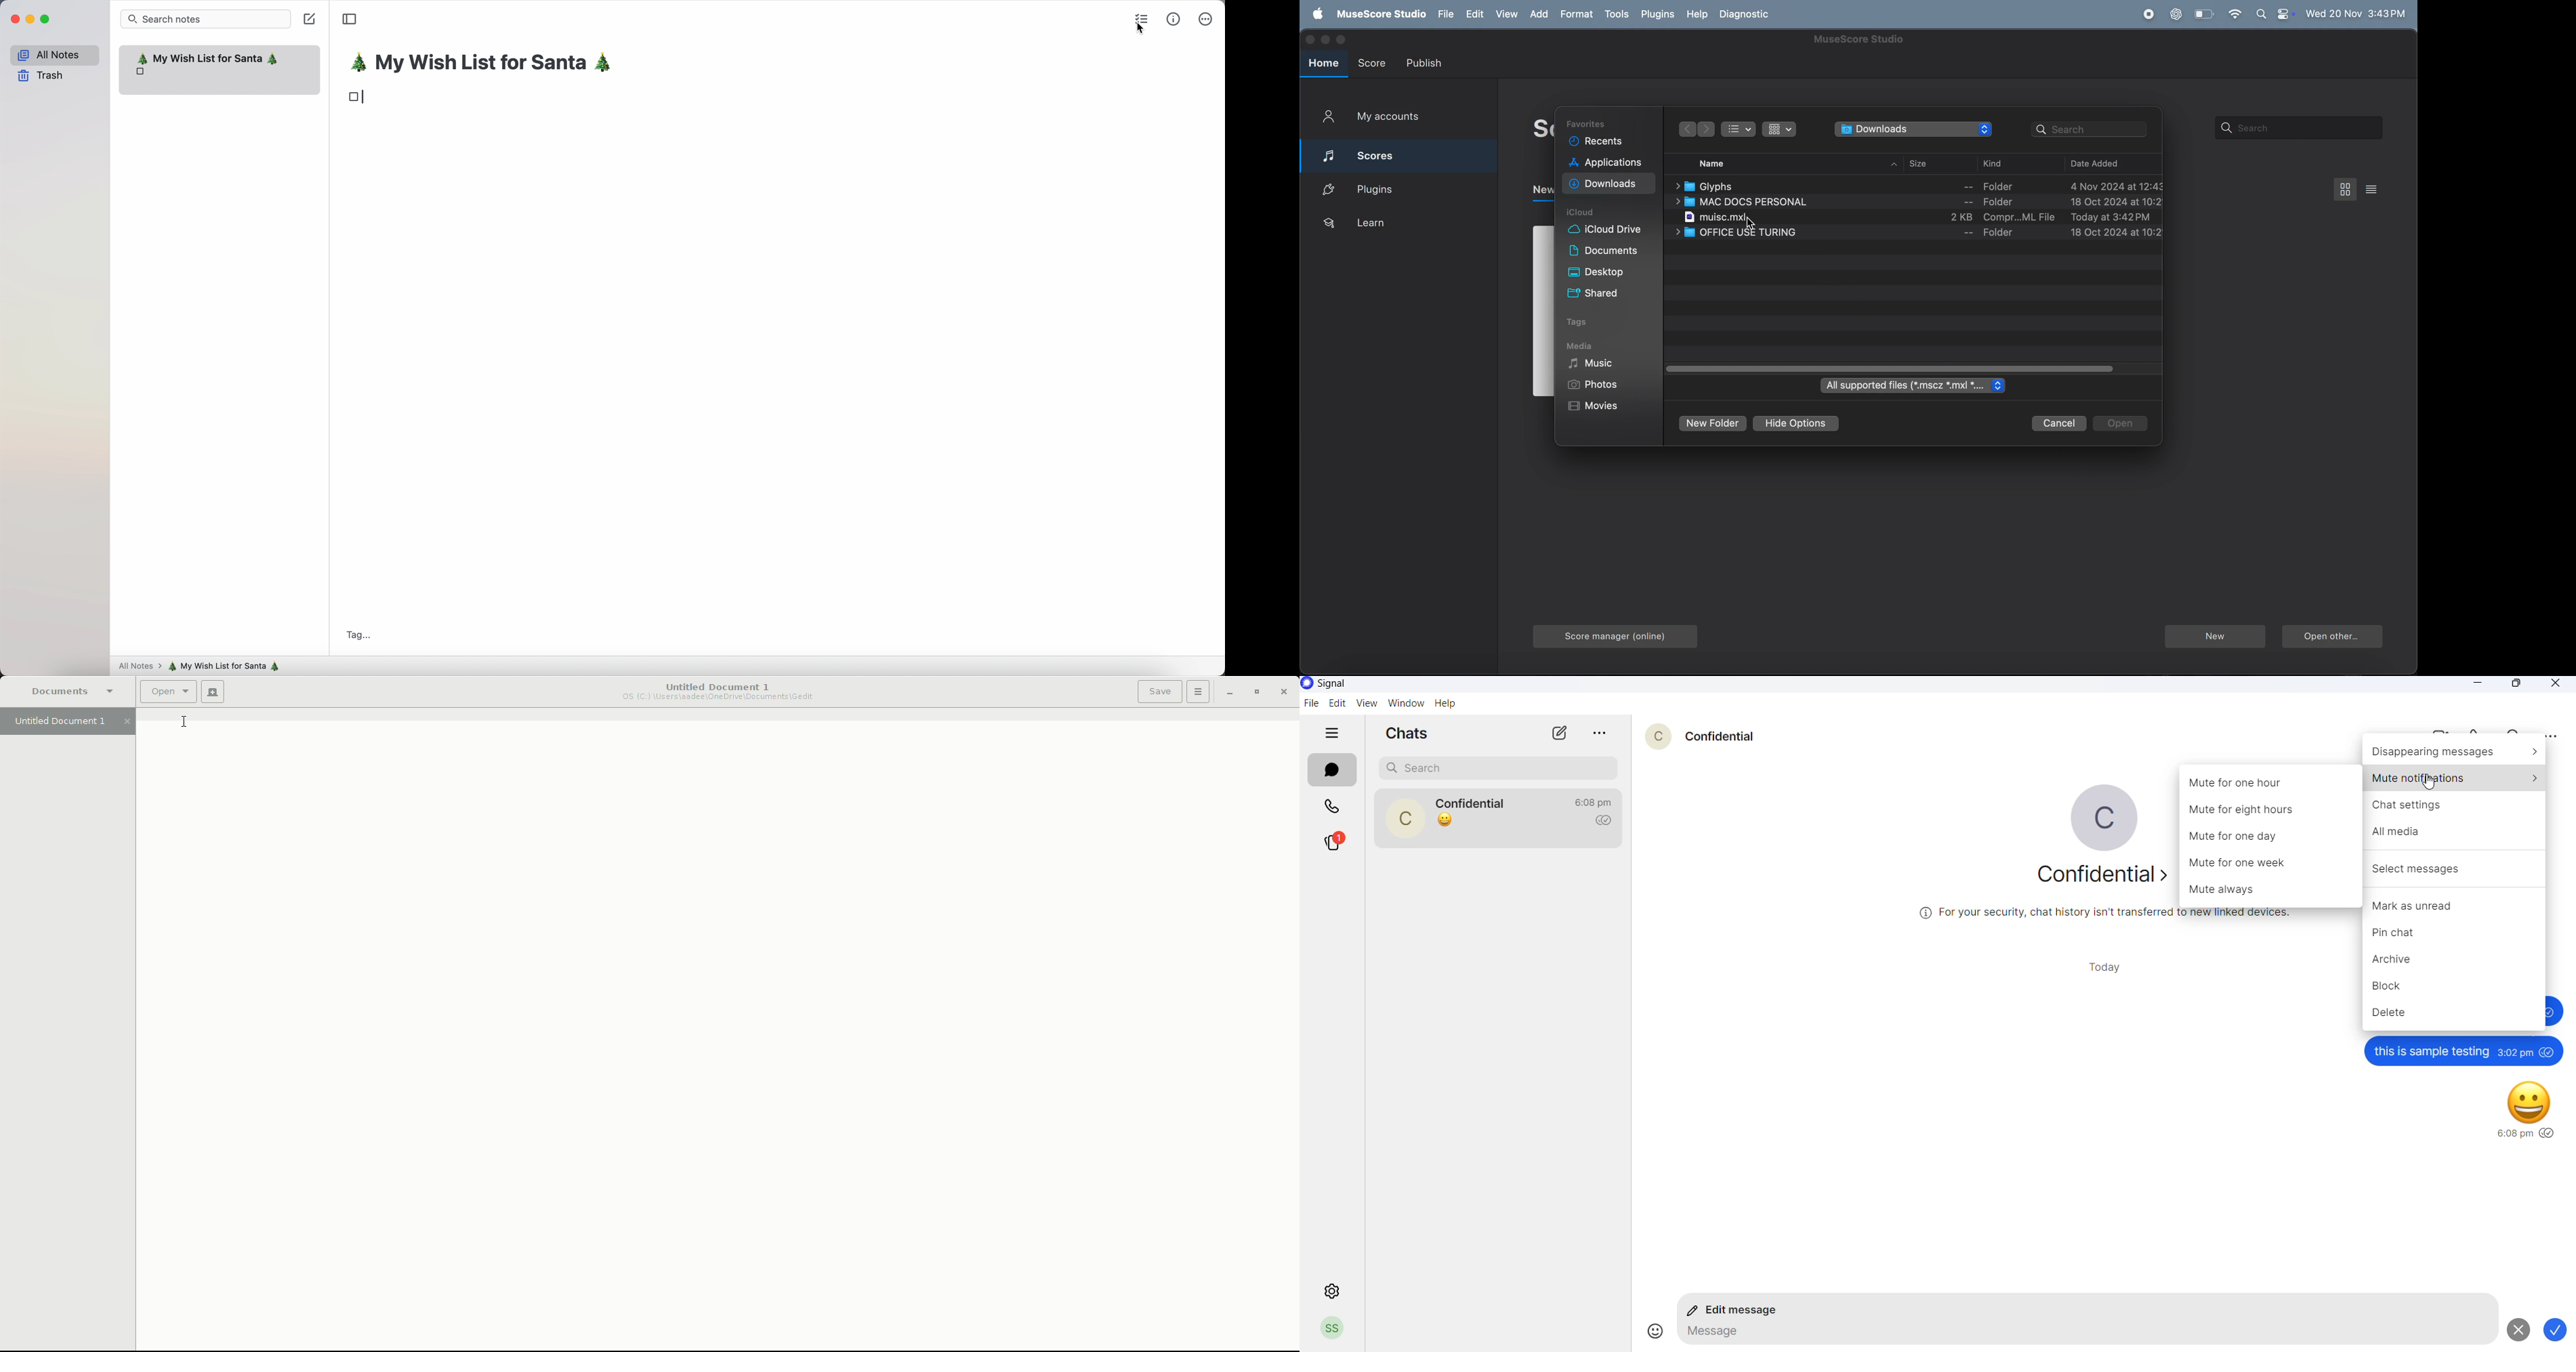  What do you see at coordinates (1311, 703) in the screenshot?
I see `file` at bounding box center [1311, 703].